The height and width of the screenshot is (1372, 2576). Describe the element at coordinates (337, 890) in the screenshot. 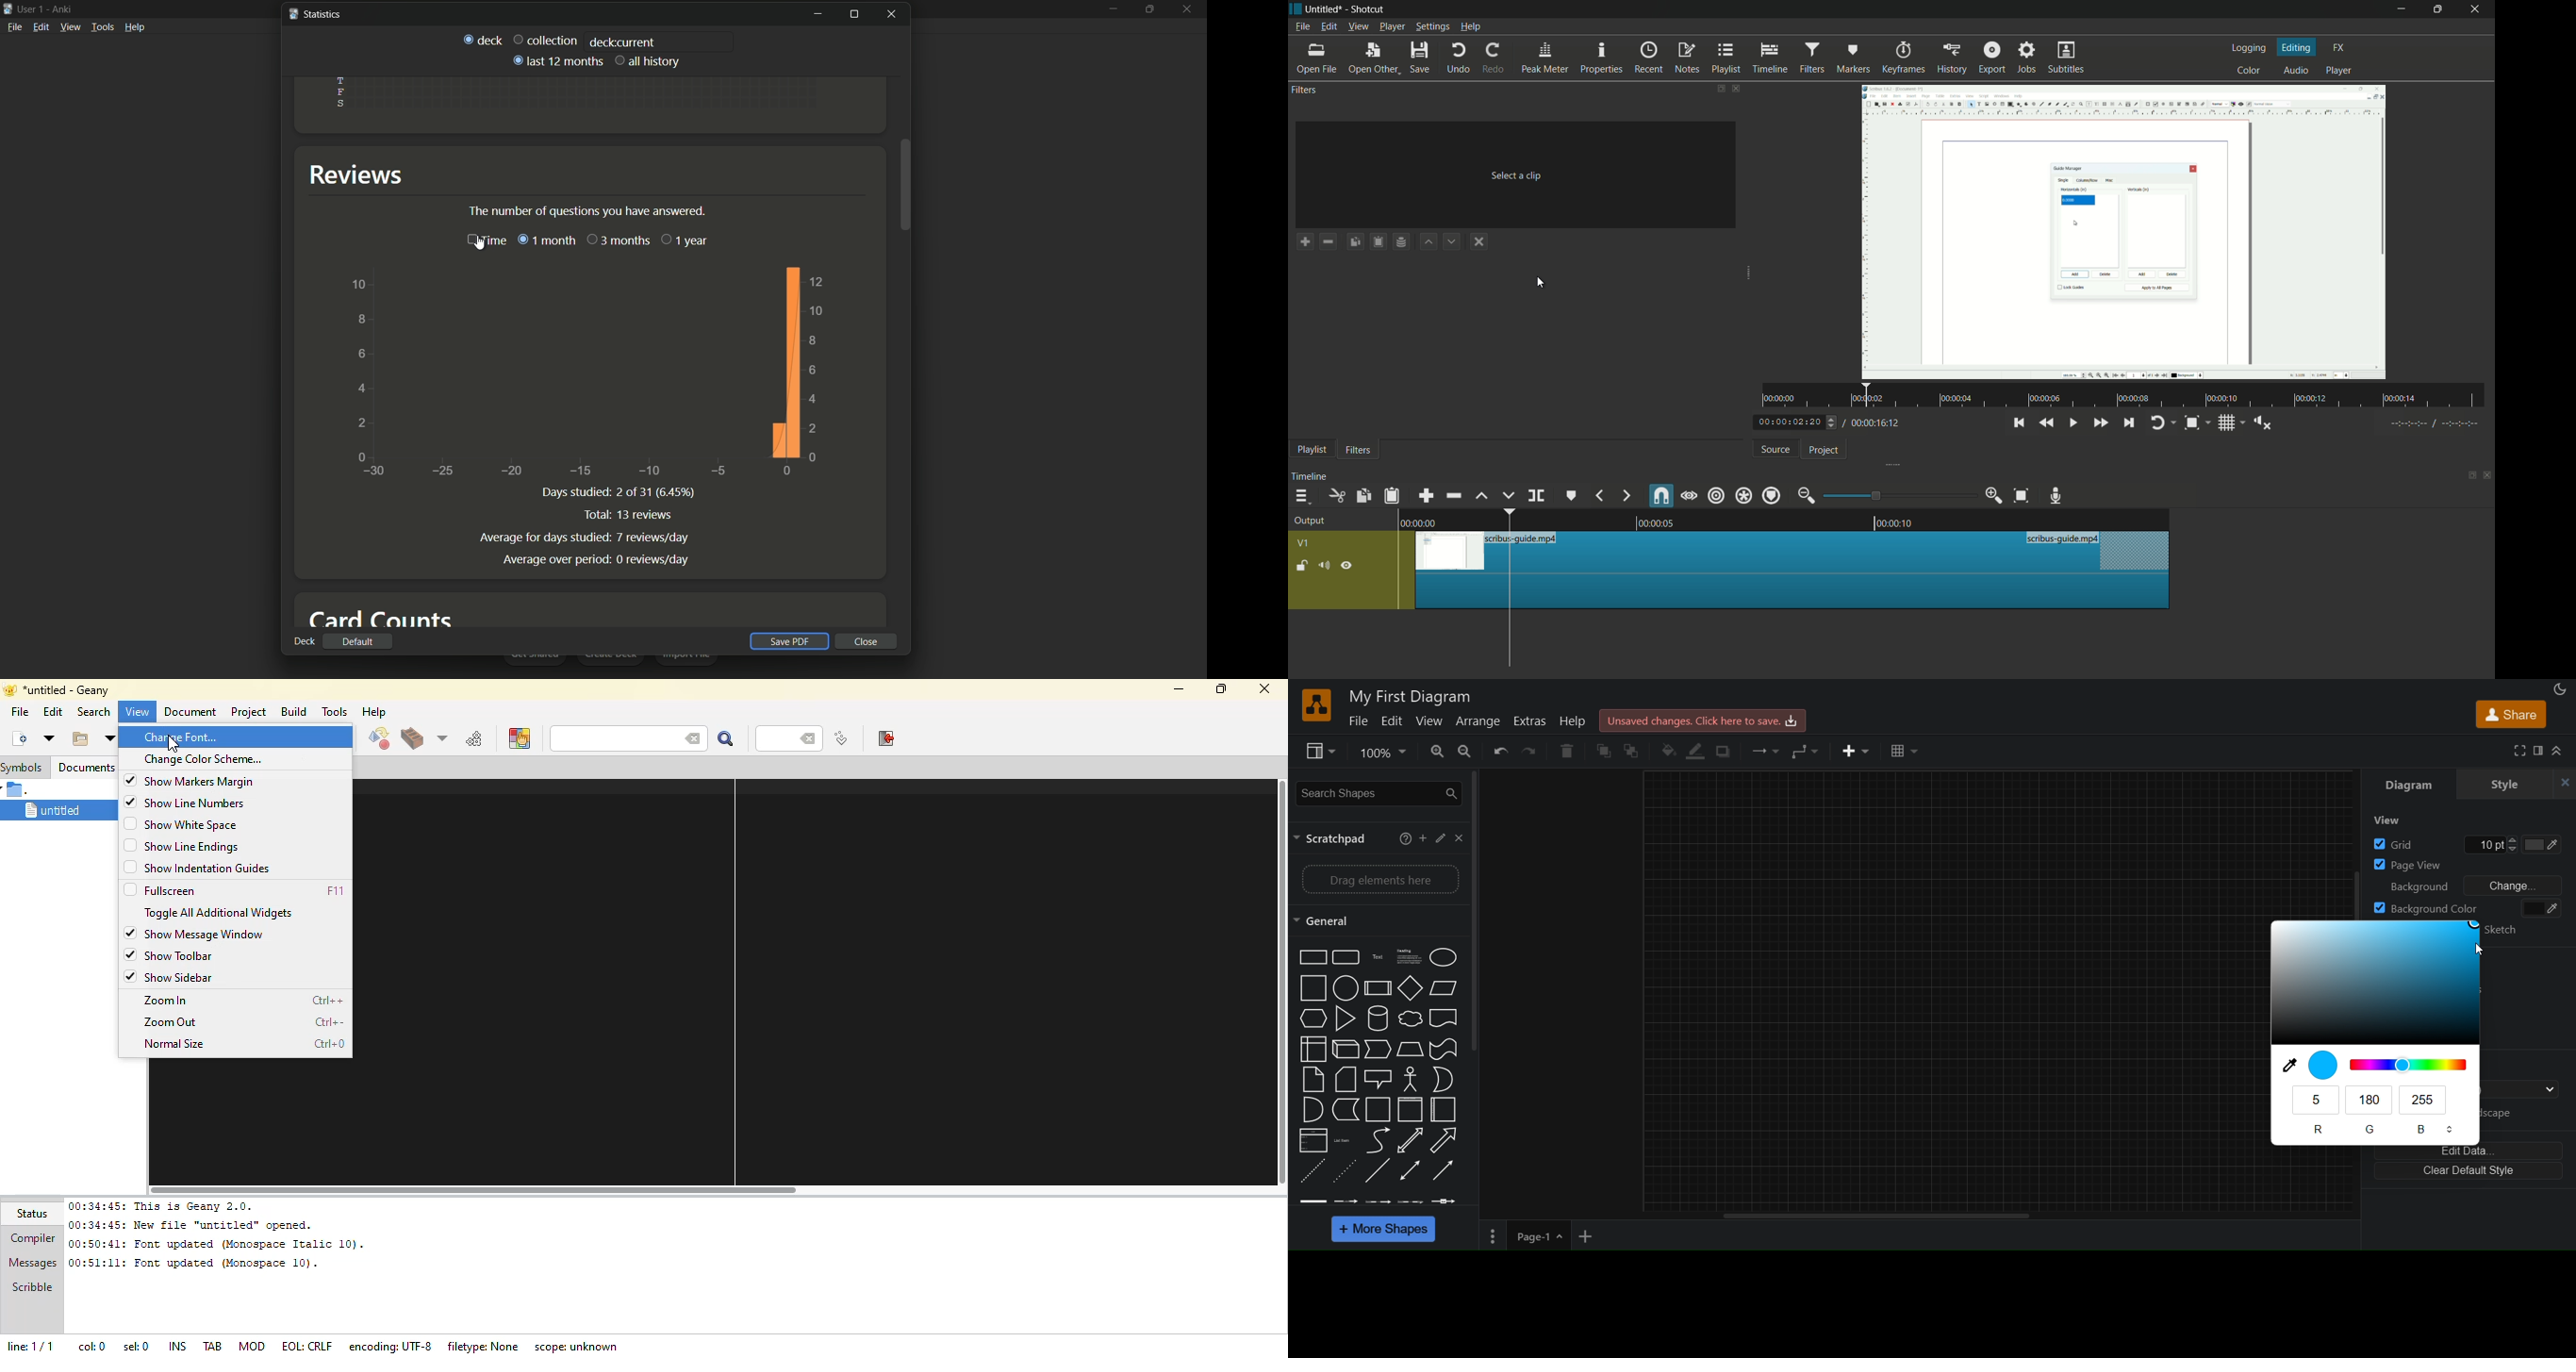

I see `f11` at that location.